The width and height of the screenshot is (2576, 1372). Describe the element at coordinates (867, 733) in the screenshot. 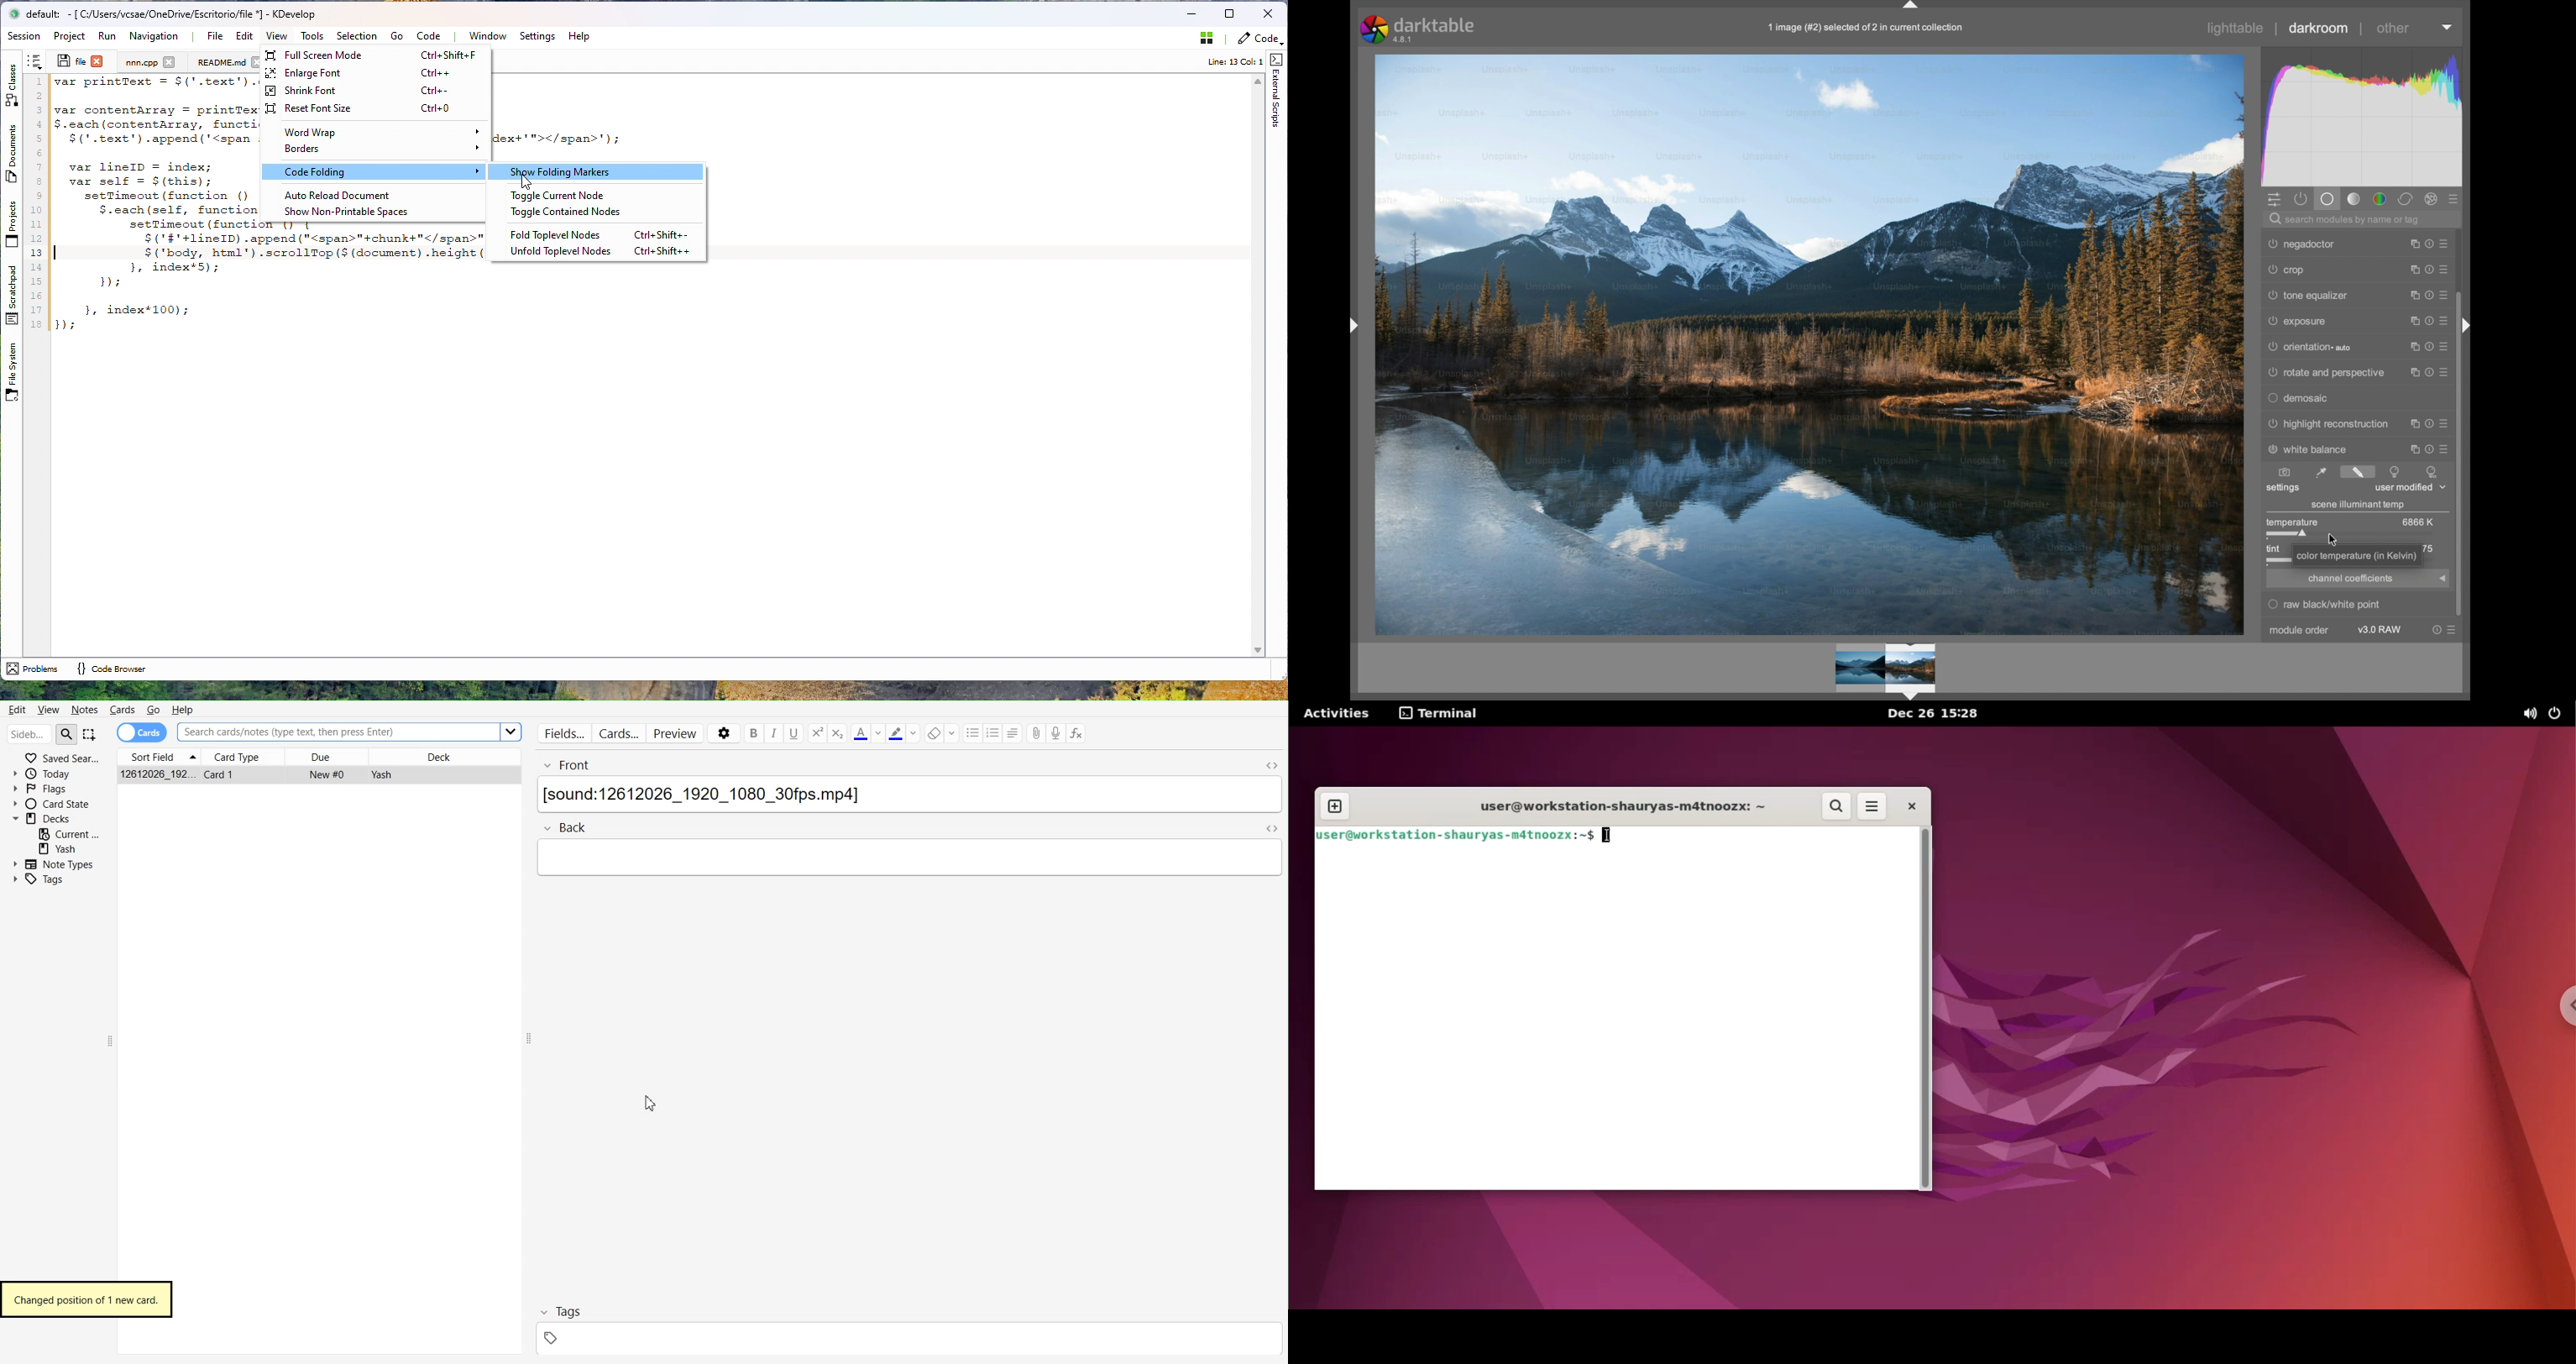

I see `Text Color` at that location.